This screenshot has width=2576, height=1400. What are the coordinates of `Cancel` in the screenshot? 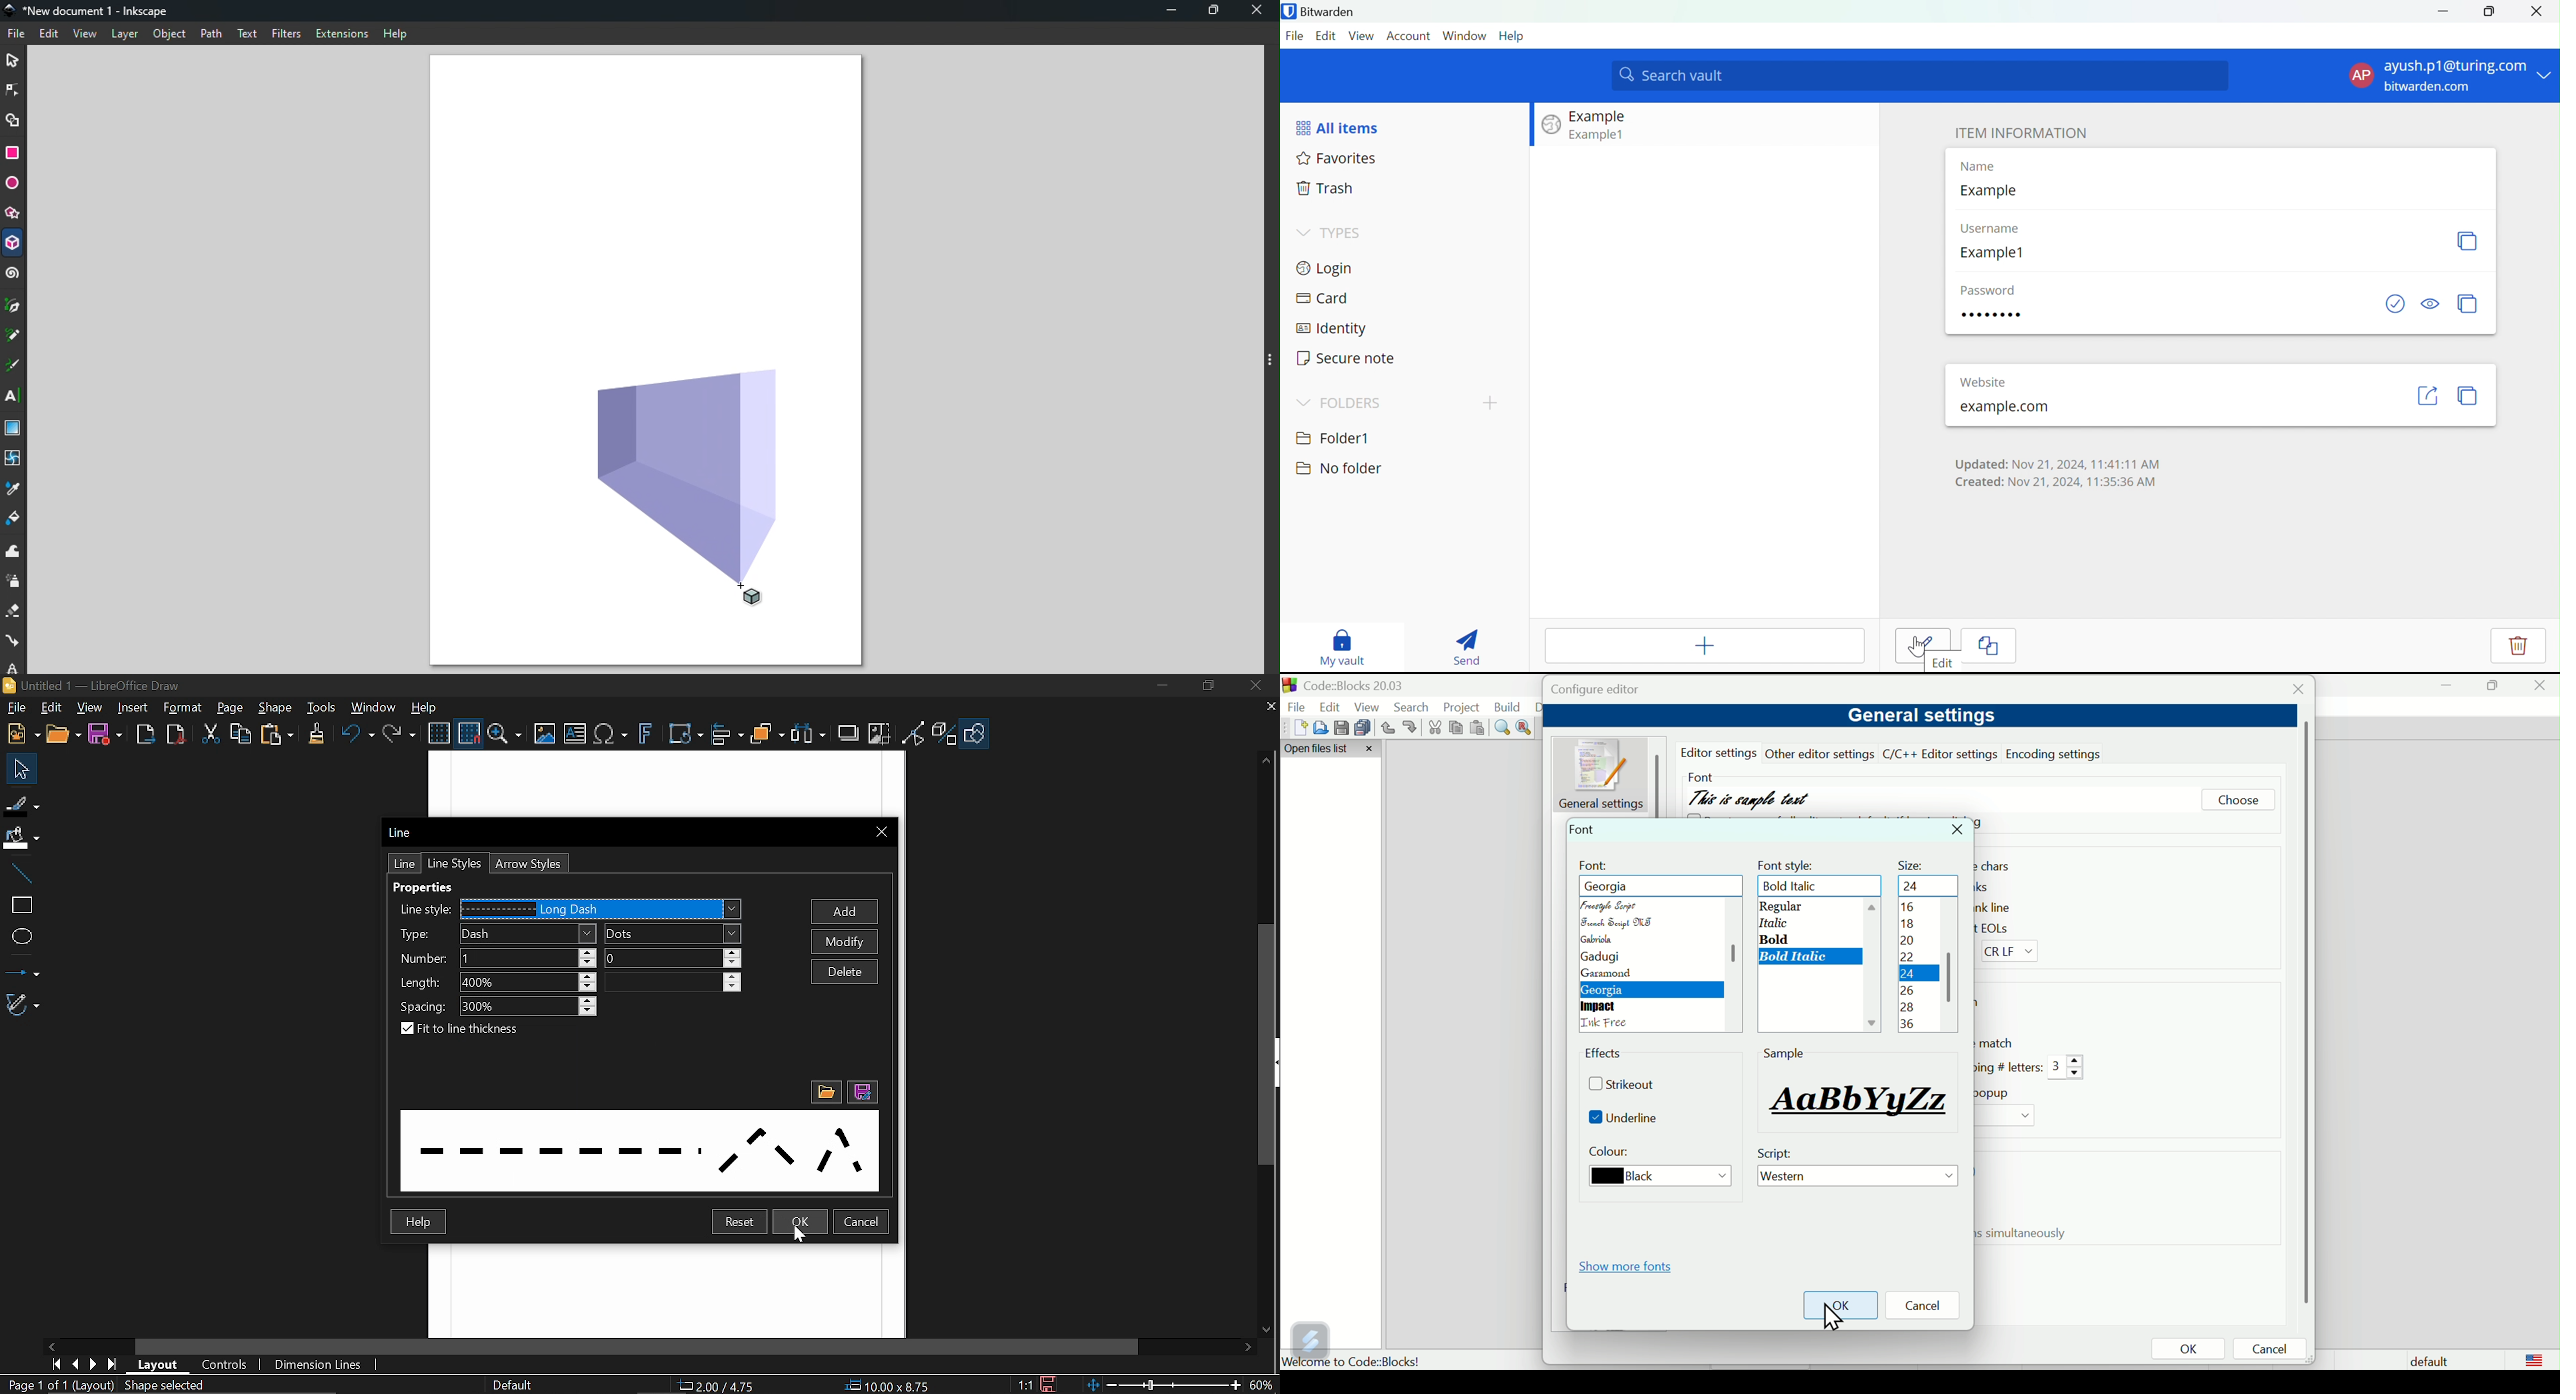 It's located at (2274, 1351).